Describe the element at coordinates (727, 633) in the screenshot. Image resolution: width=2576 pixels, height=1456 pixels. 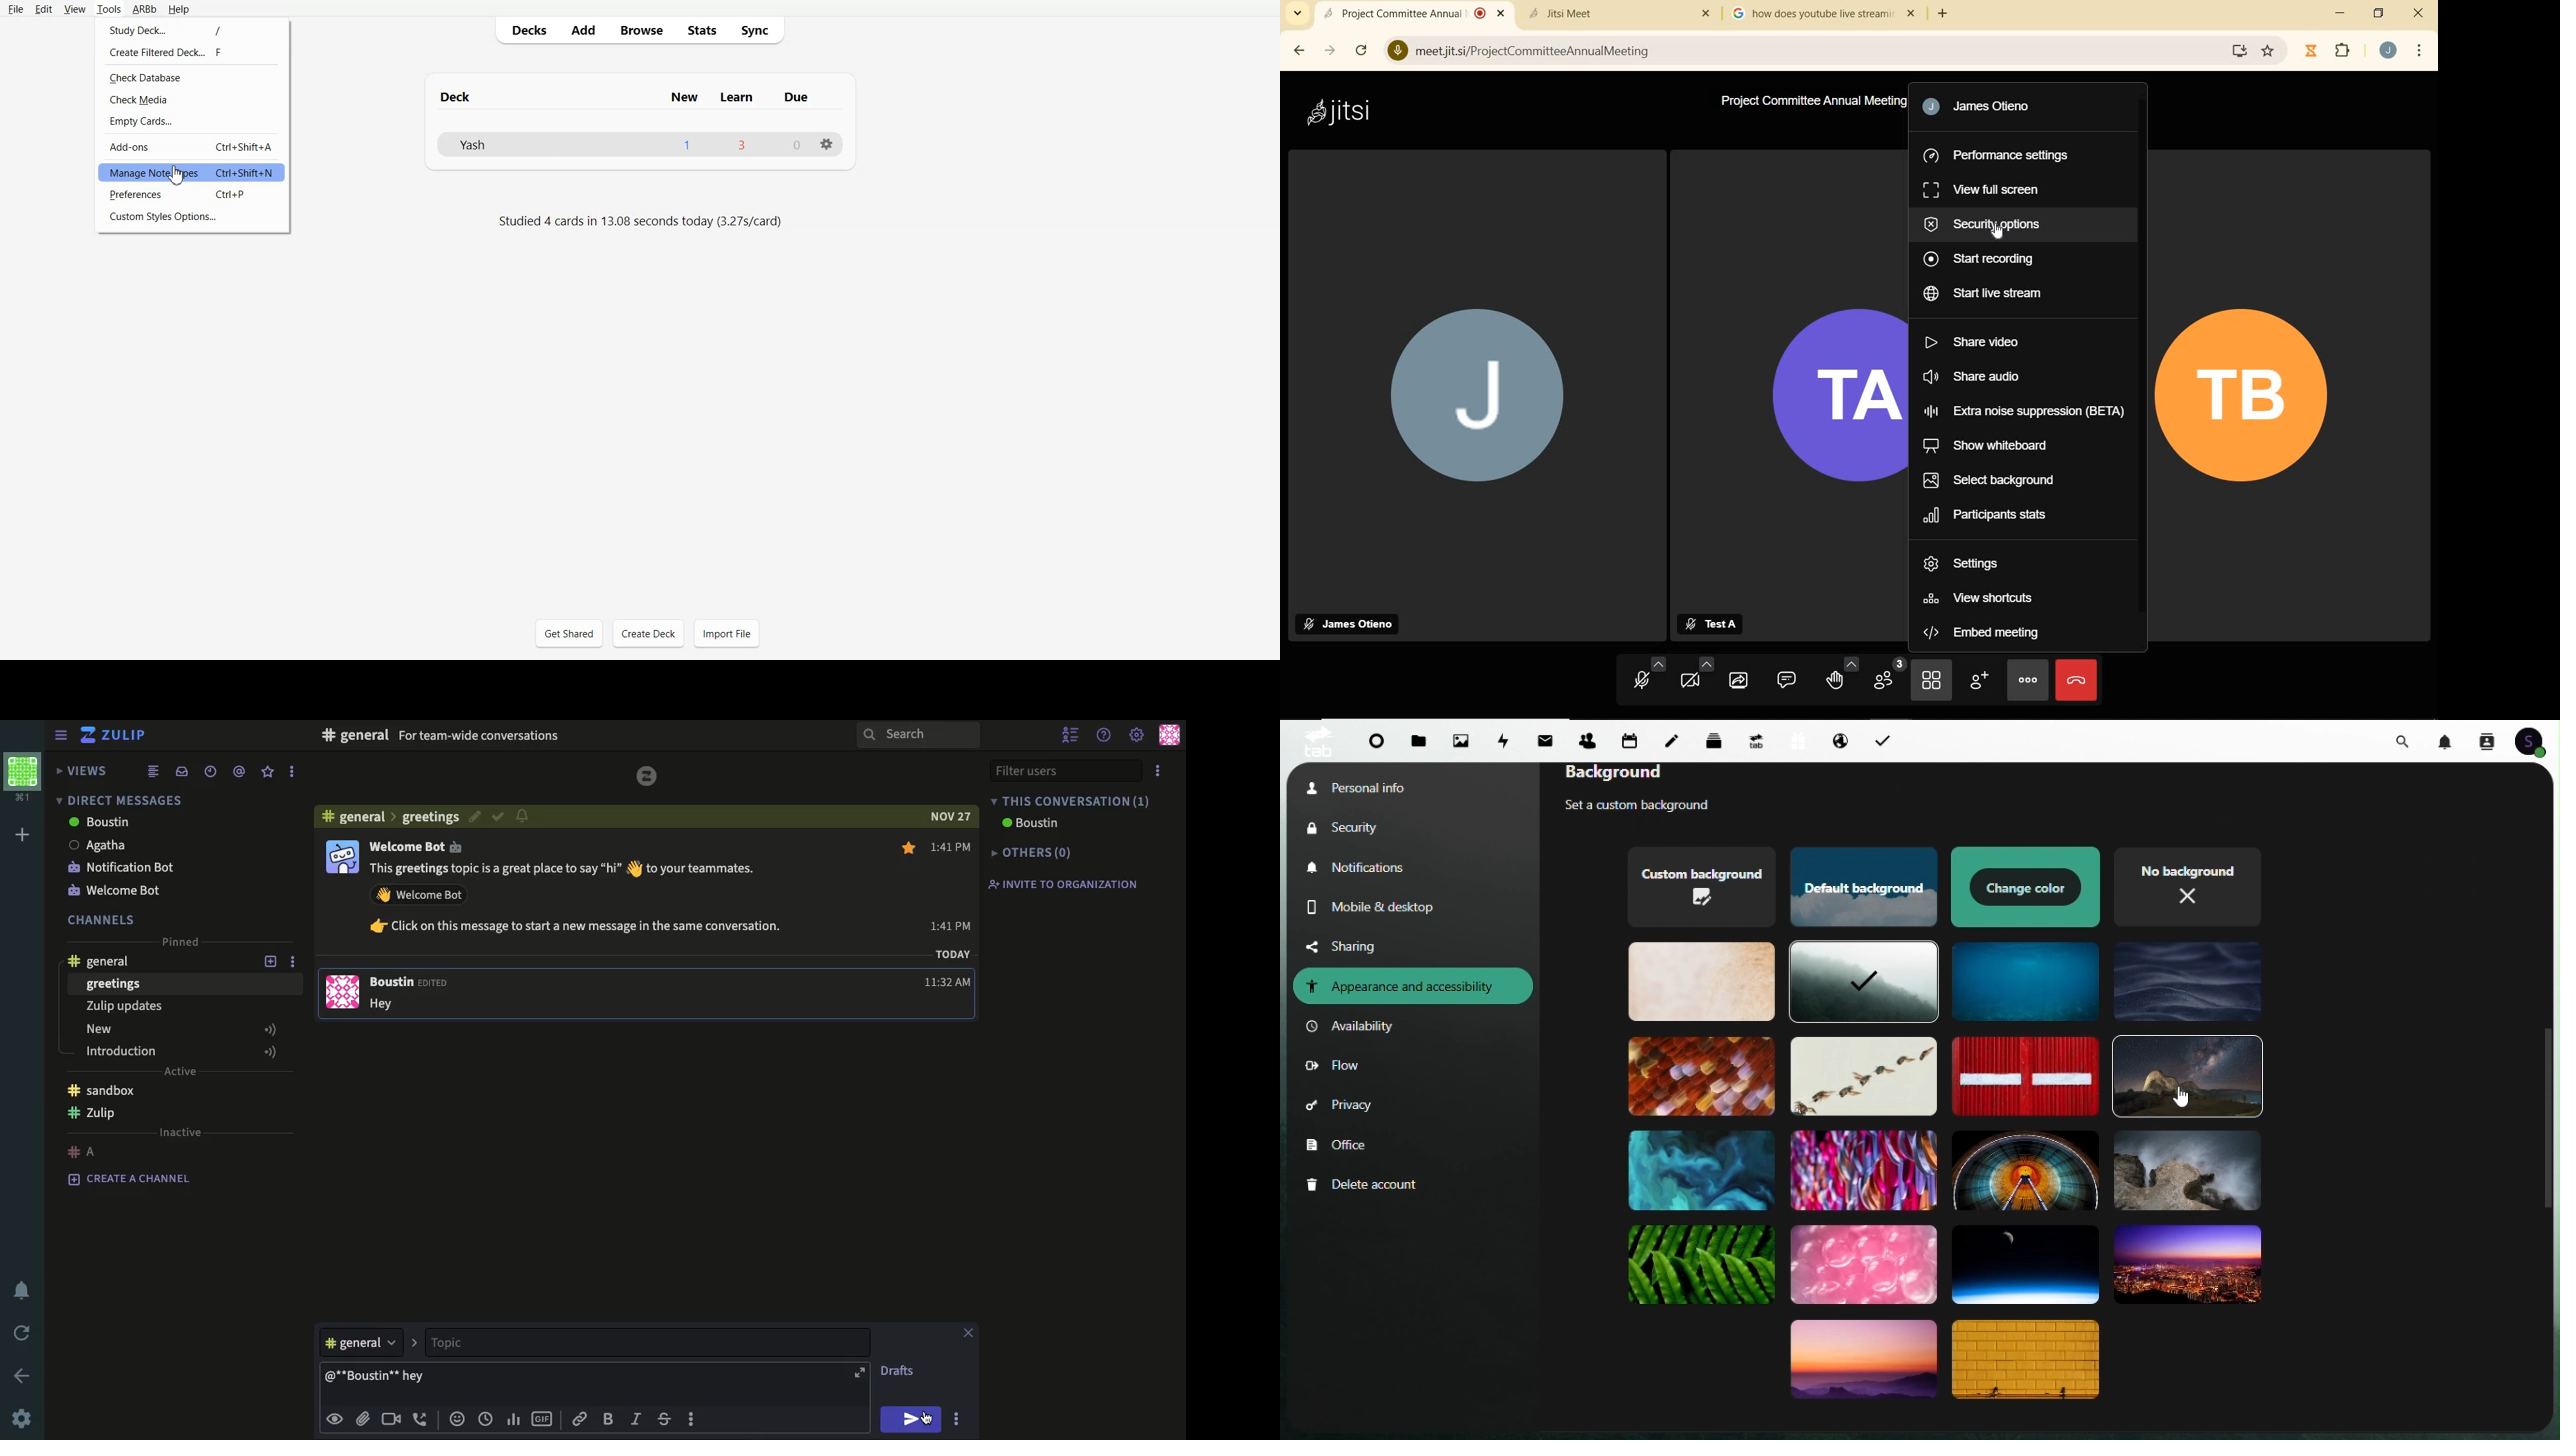
I see `Import File` at that location.